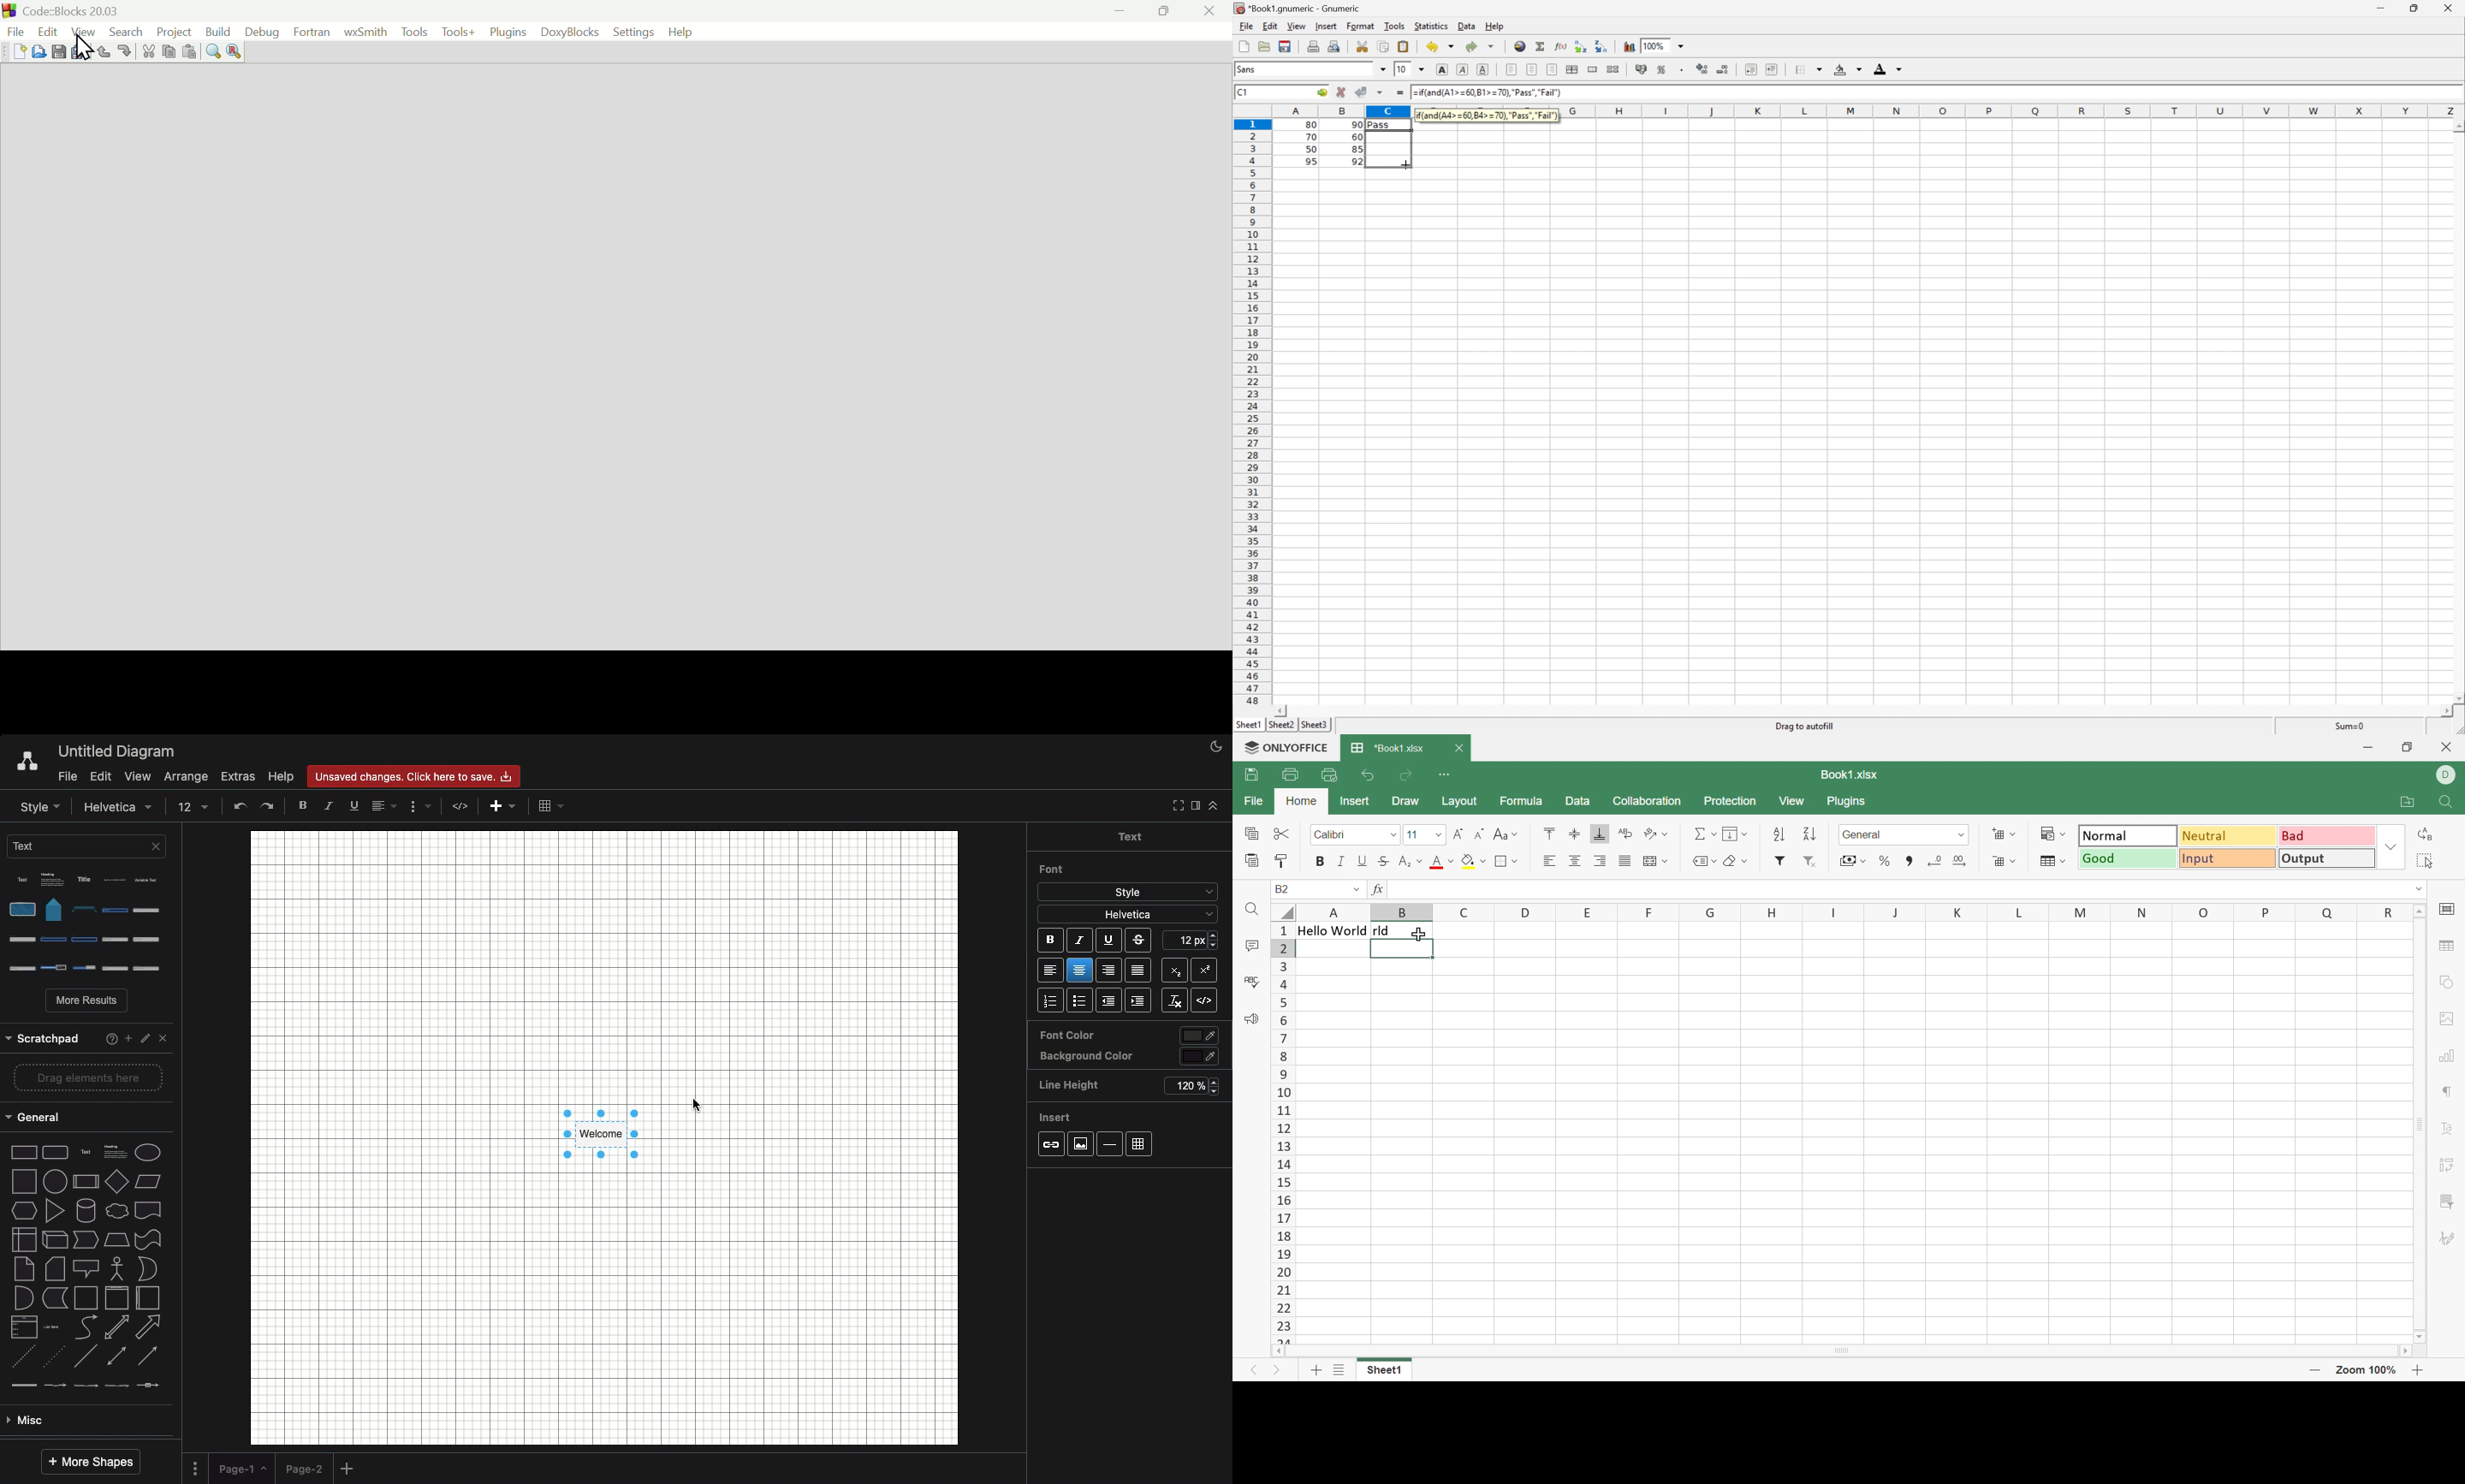  I want to click on Zoom out, so click(178, 806).